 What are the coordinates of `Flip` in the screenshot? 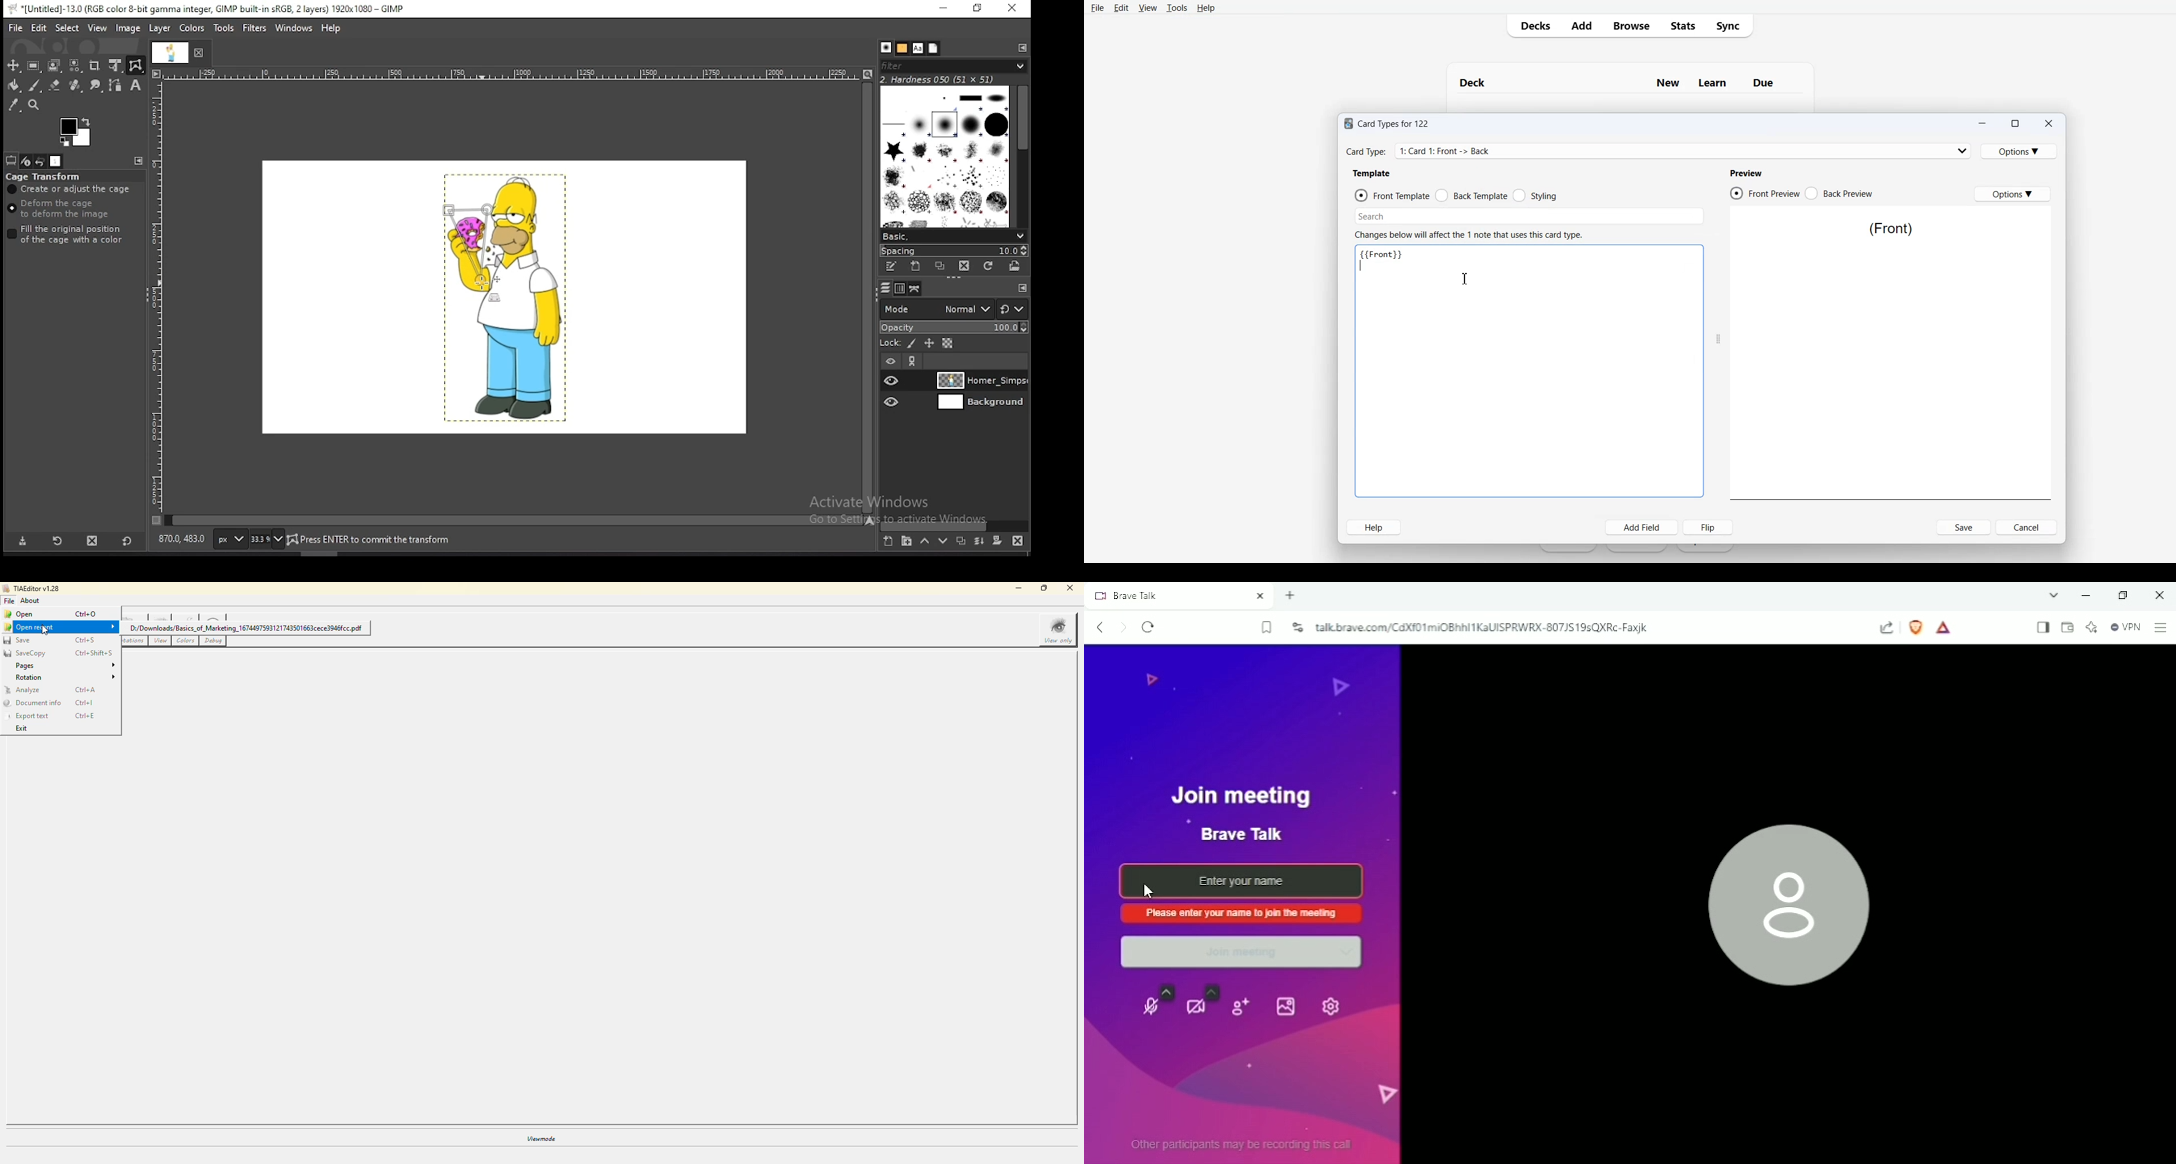 It's located at (1708, 527).